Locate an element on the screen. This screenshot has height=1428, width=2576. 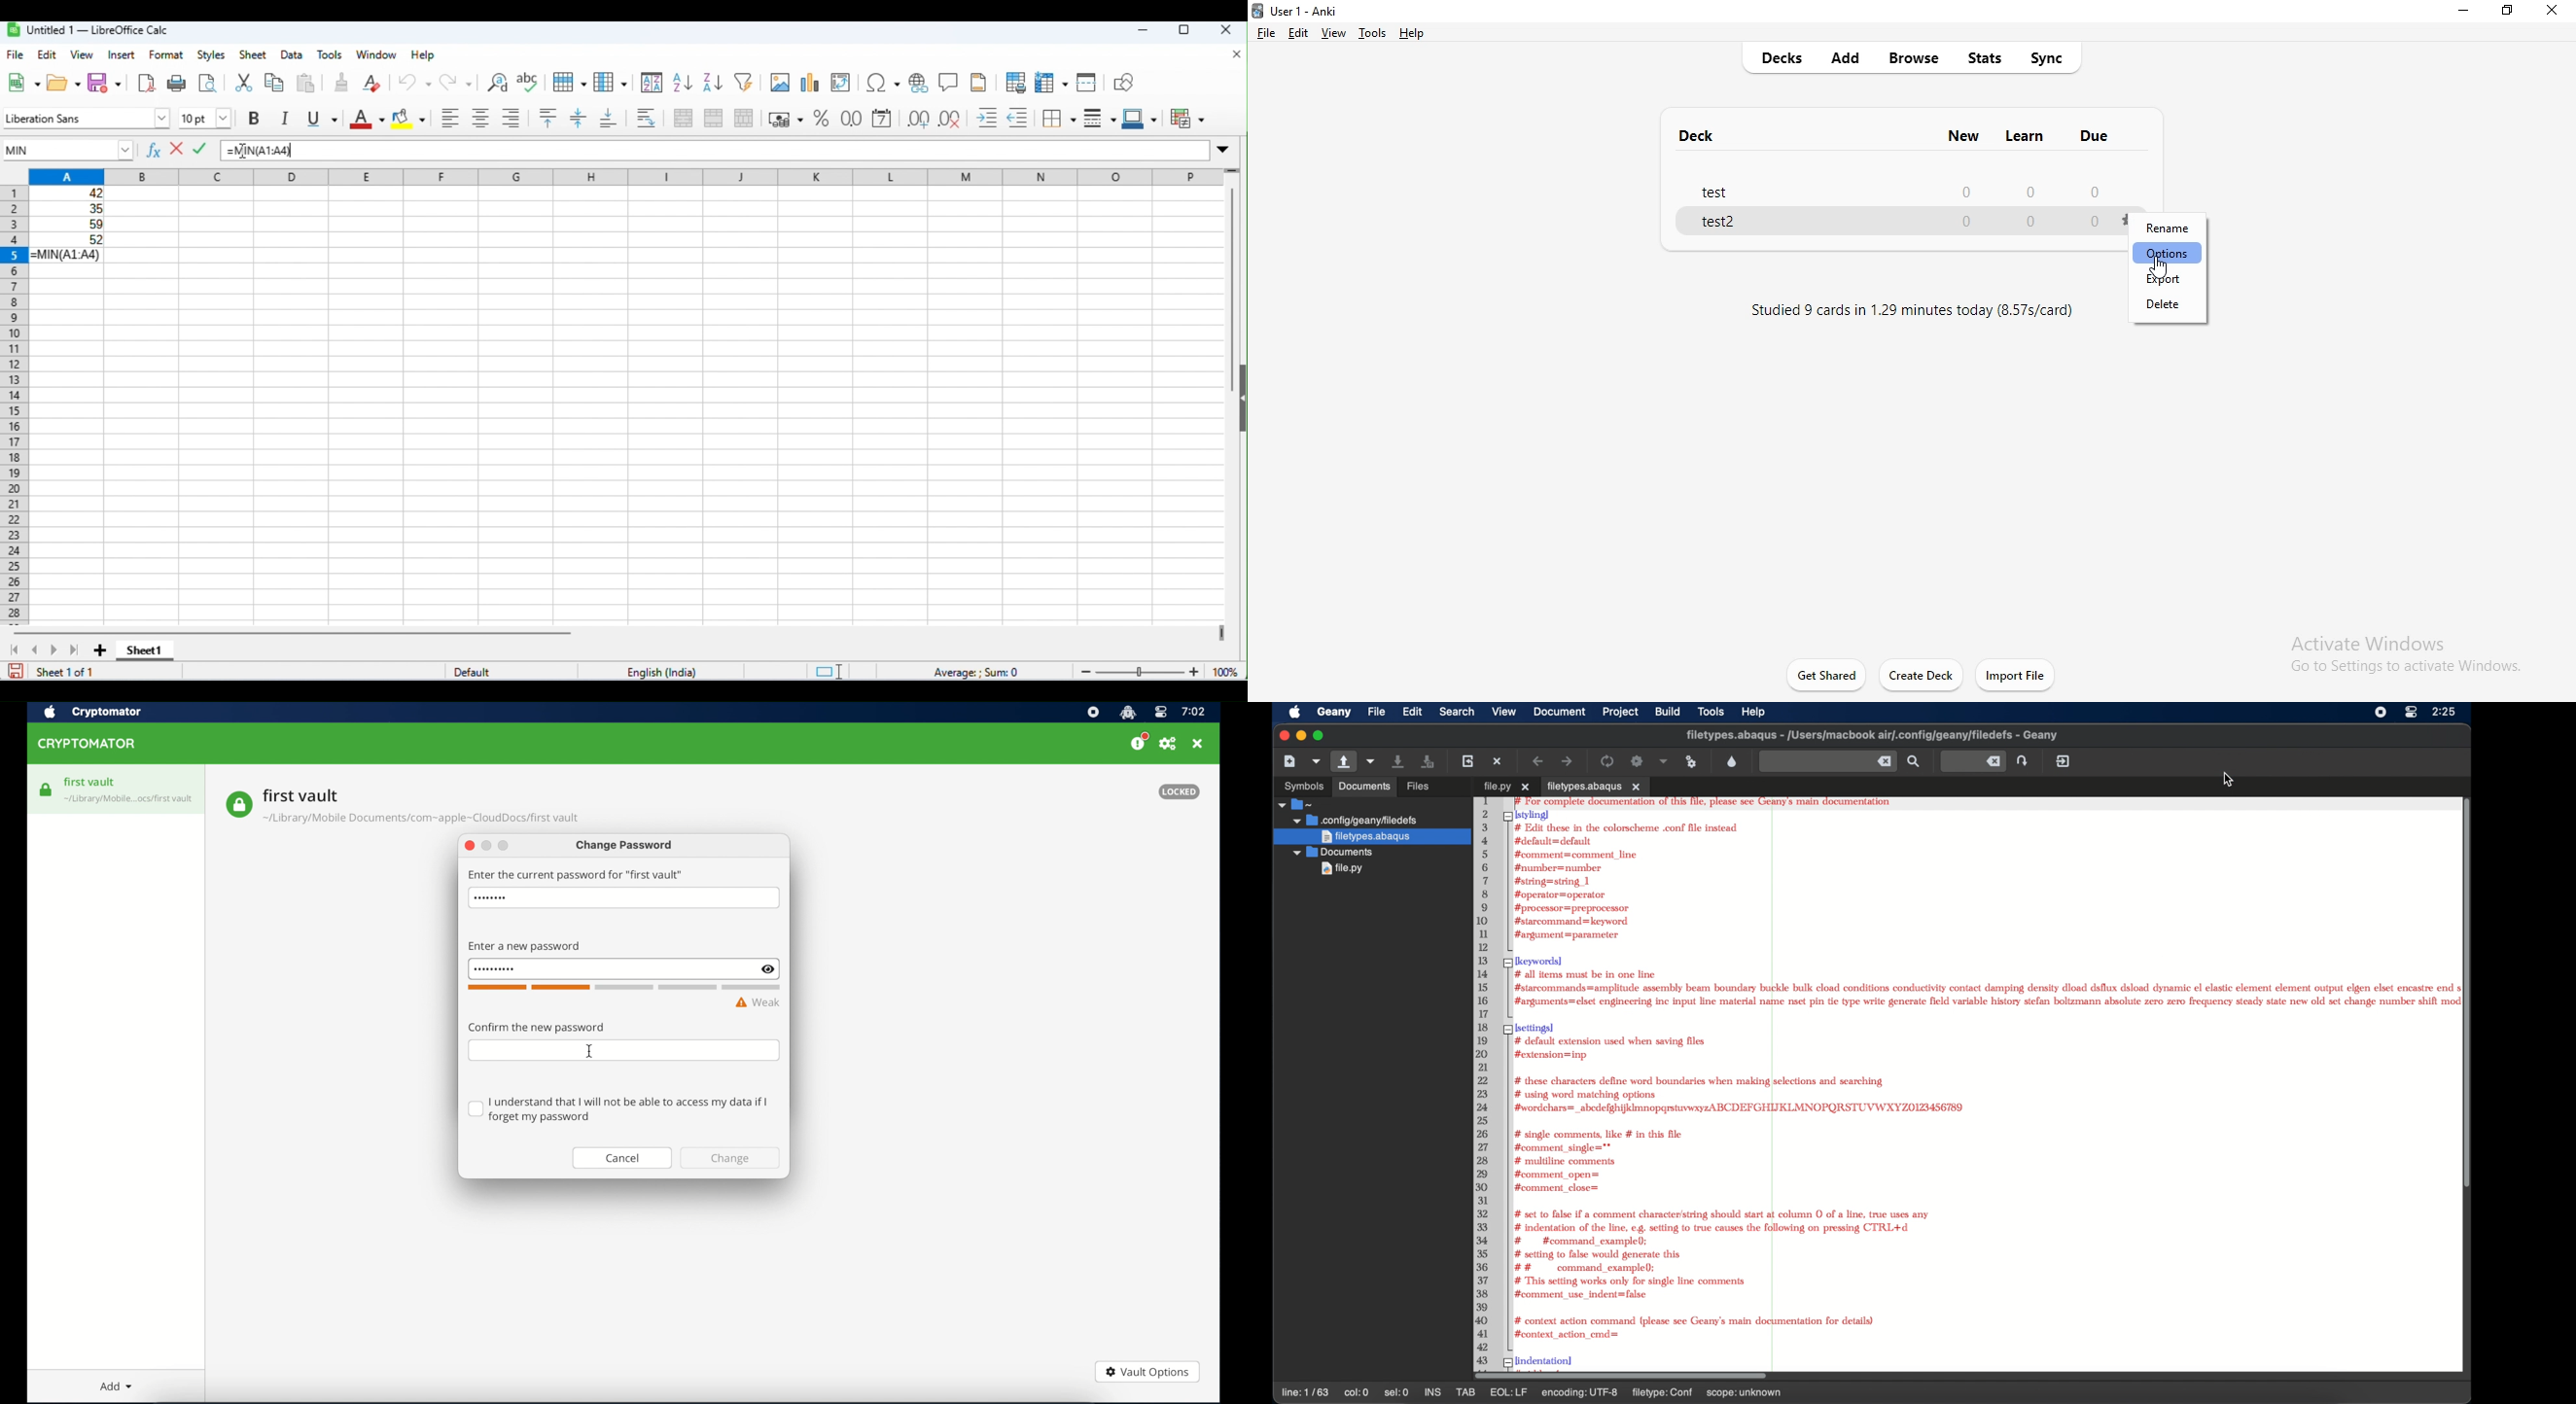
file is located at coordinates (16, 55).